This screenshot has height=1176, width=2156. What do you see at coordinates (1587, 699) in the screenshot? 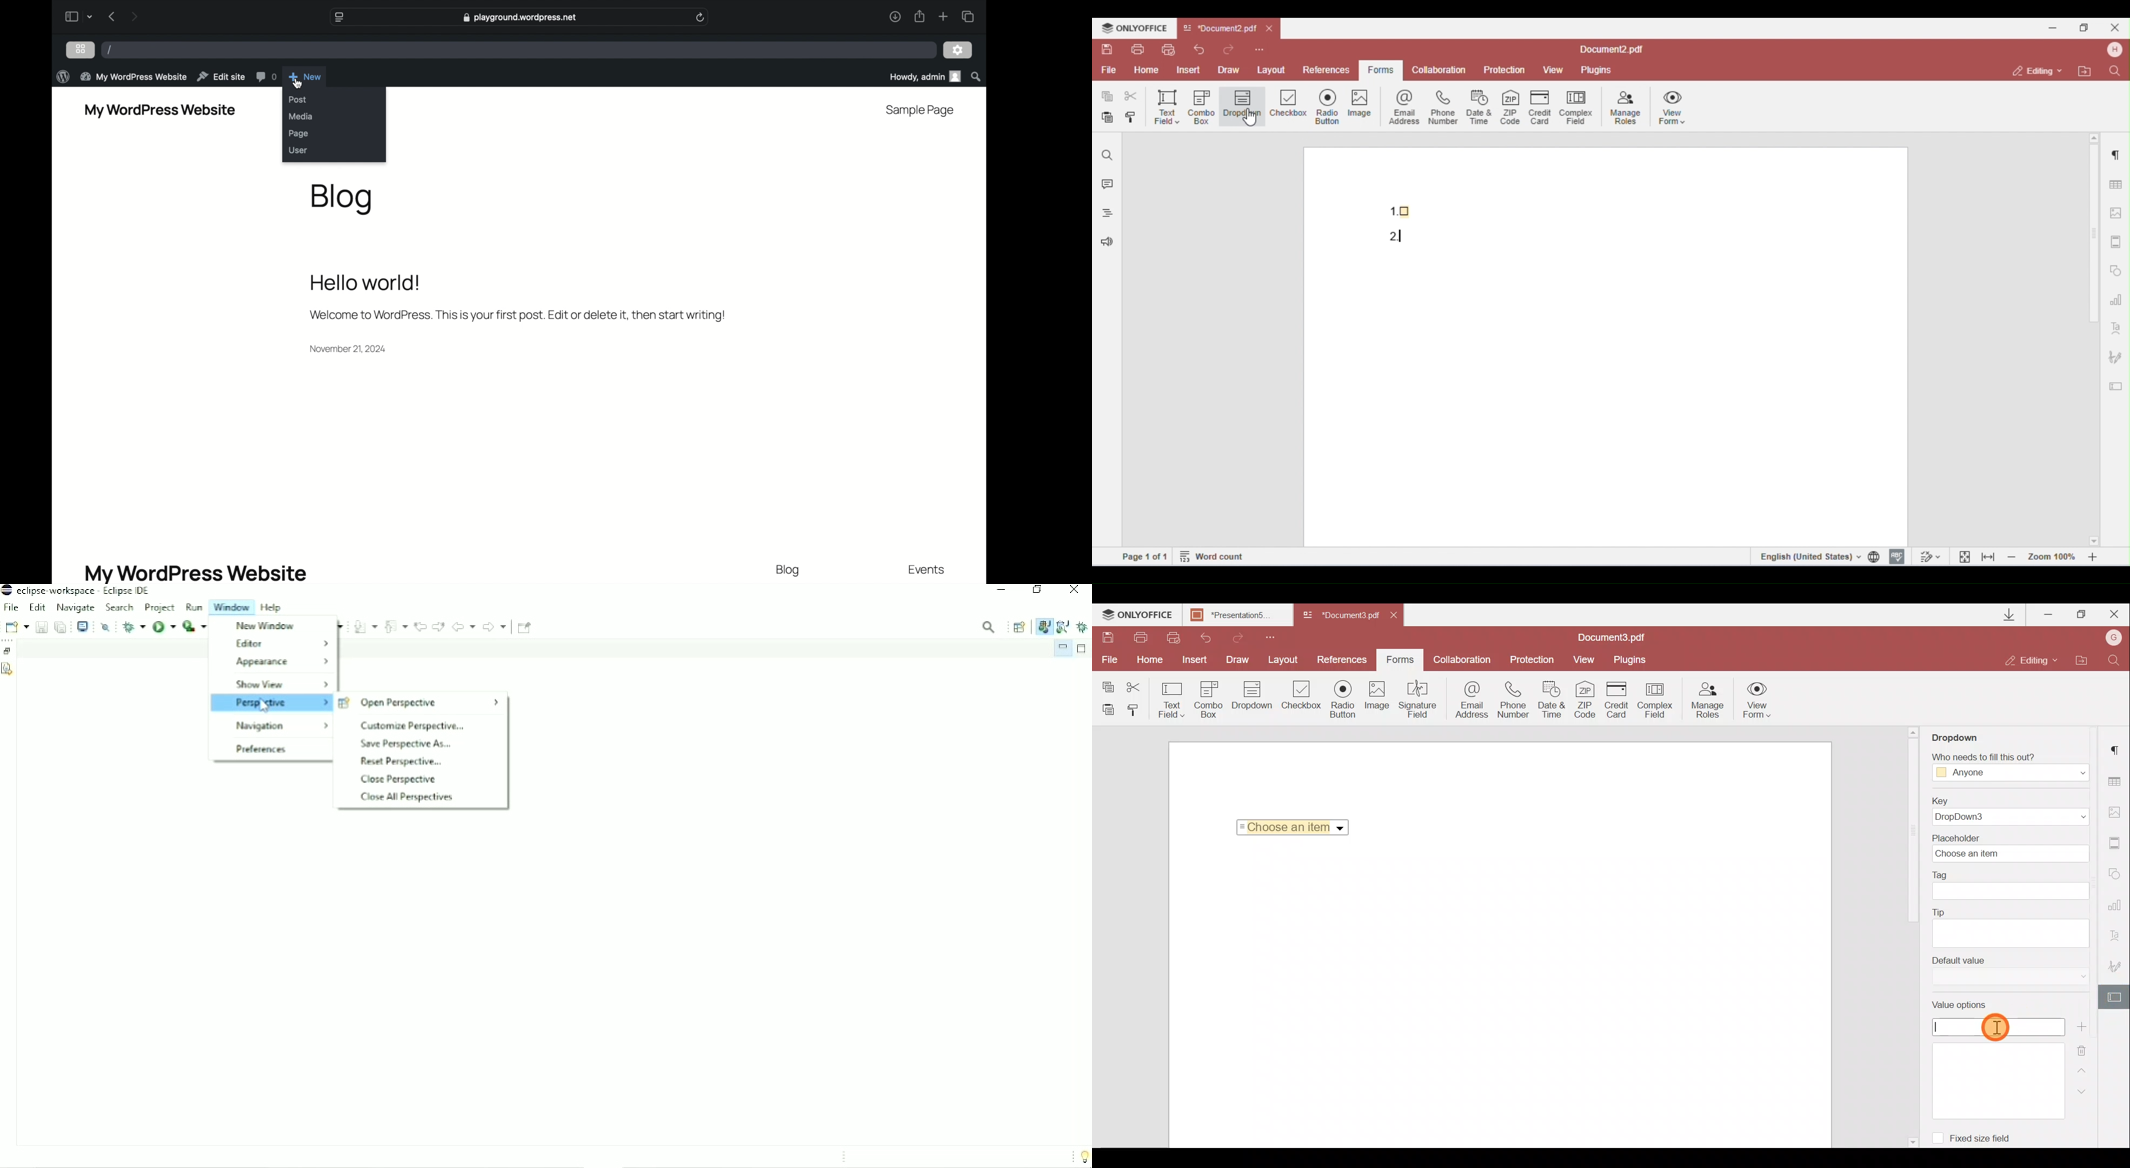
I see `ZIP code` at bounding box center [1587, 699].